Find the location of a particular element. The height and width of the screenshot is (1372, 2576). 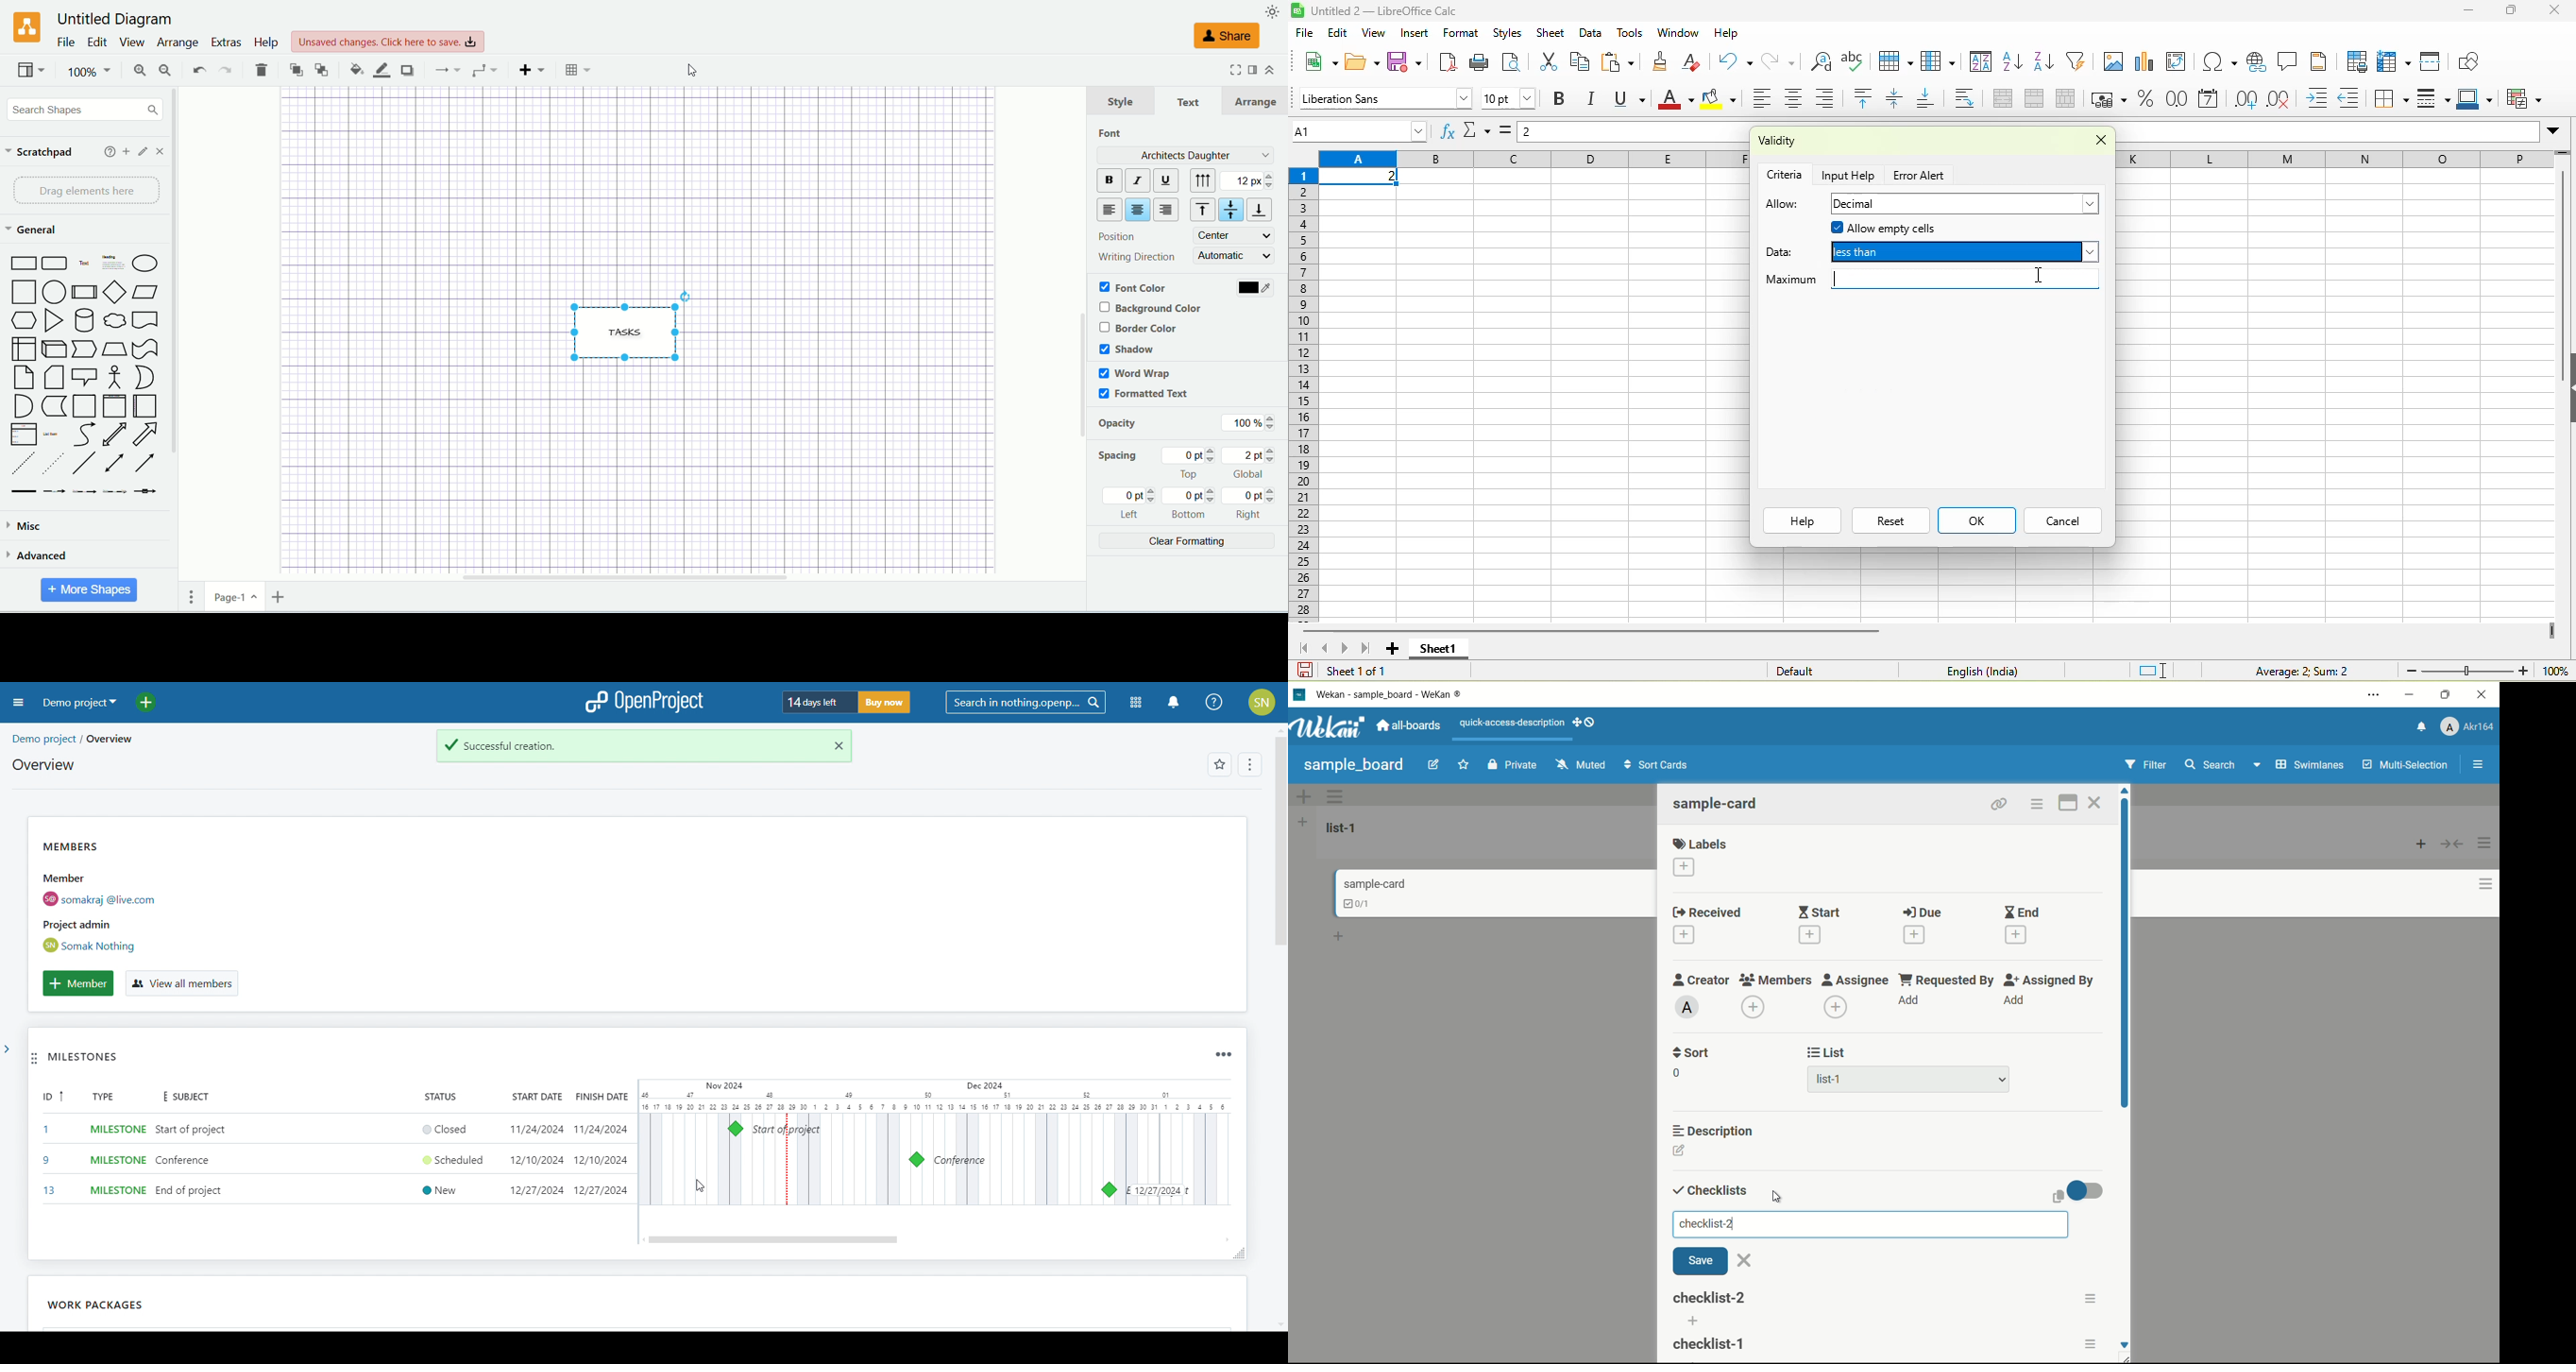

Note is located at coordinates (23, 378).